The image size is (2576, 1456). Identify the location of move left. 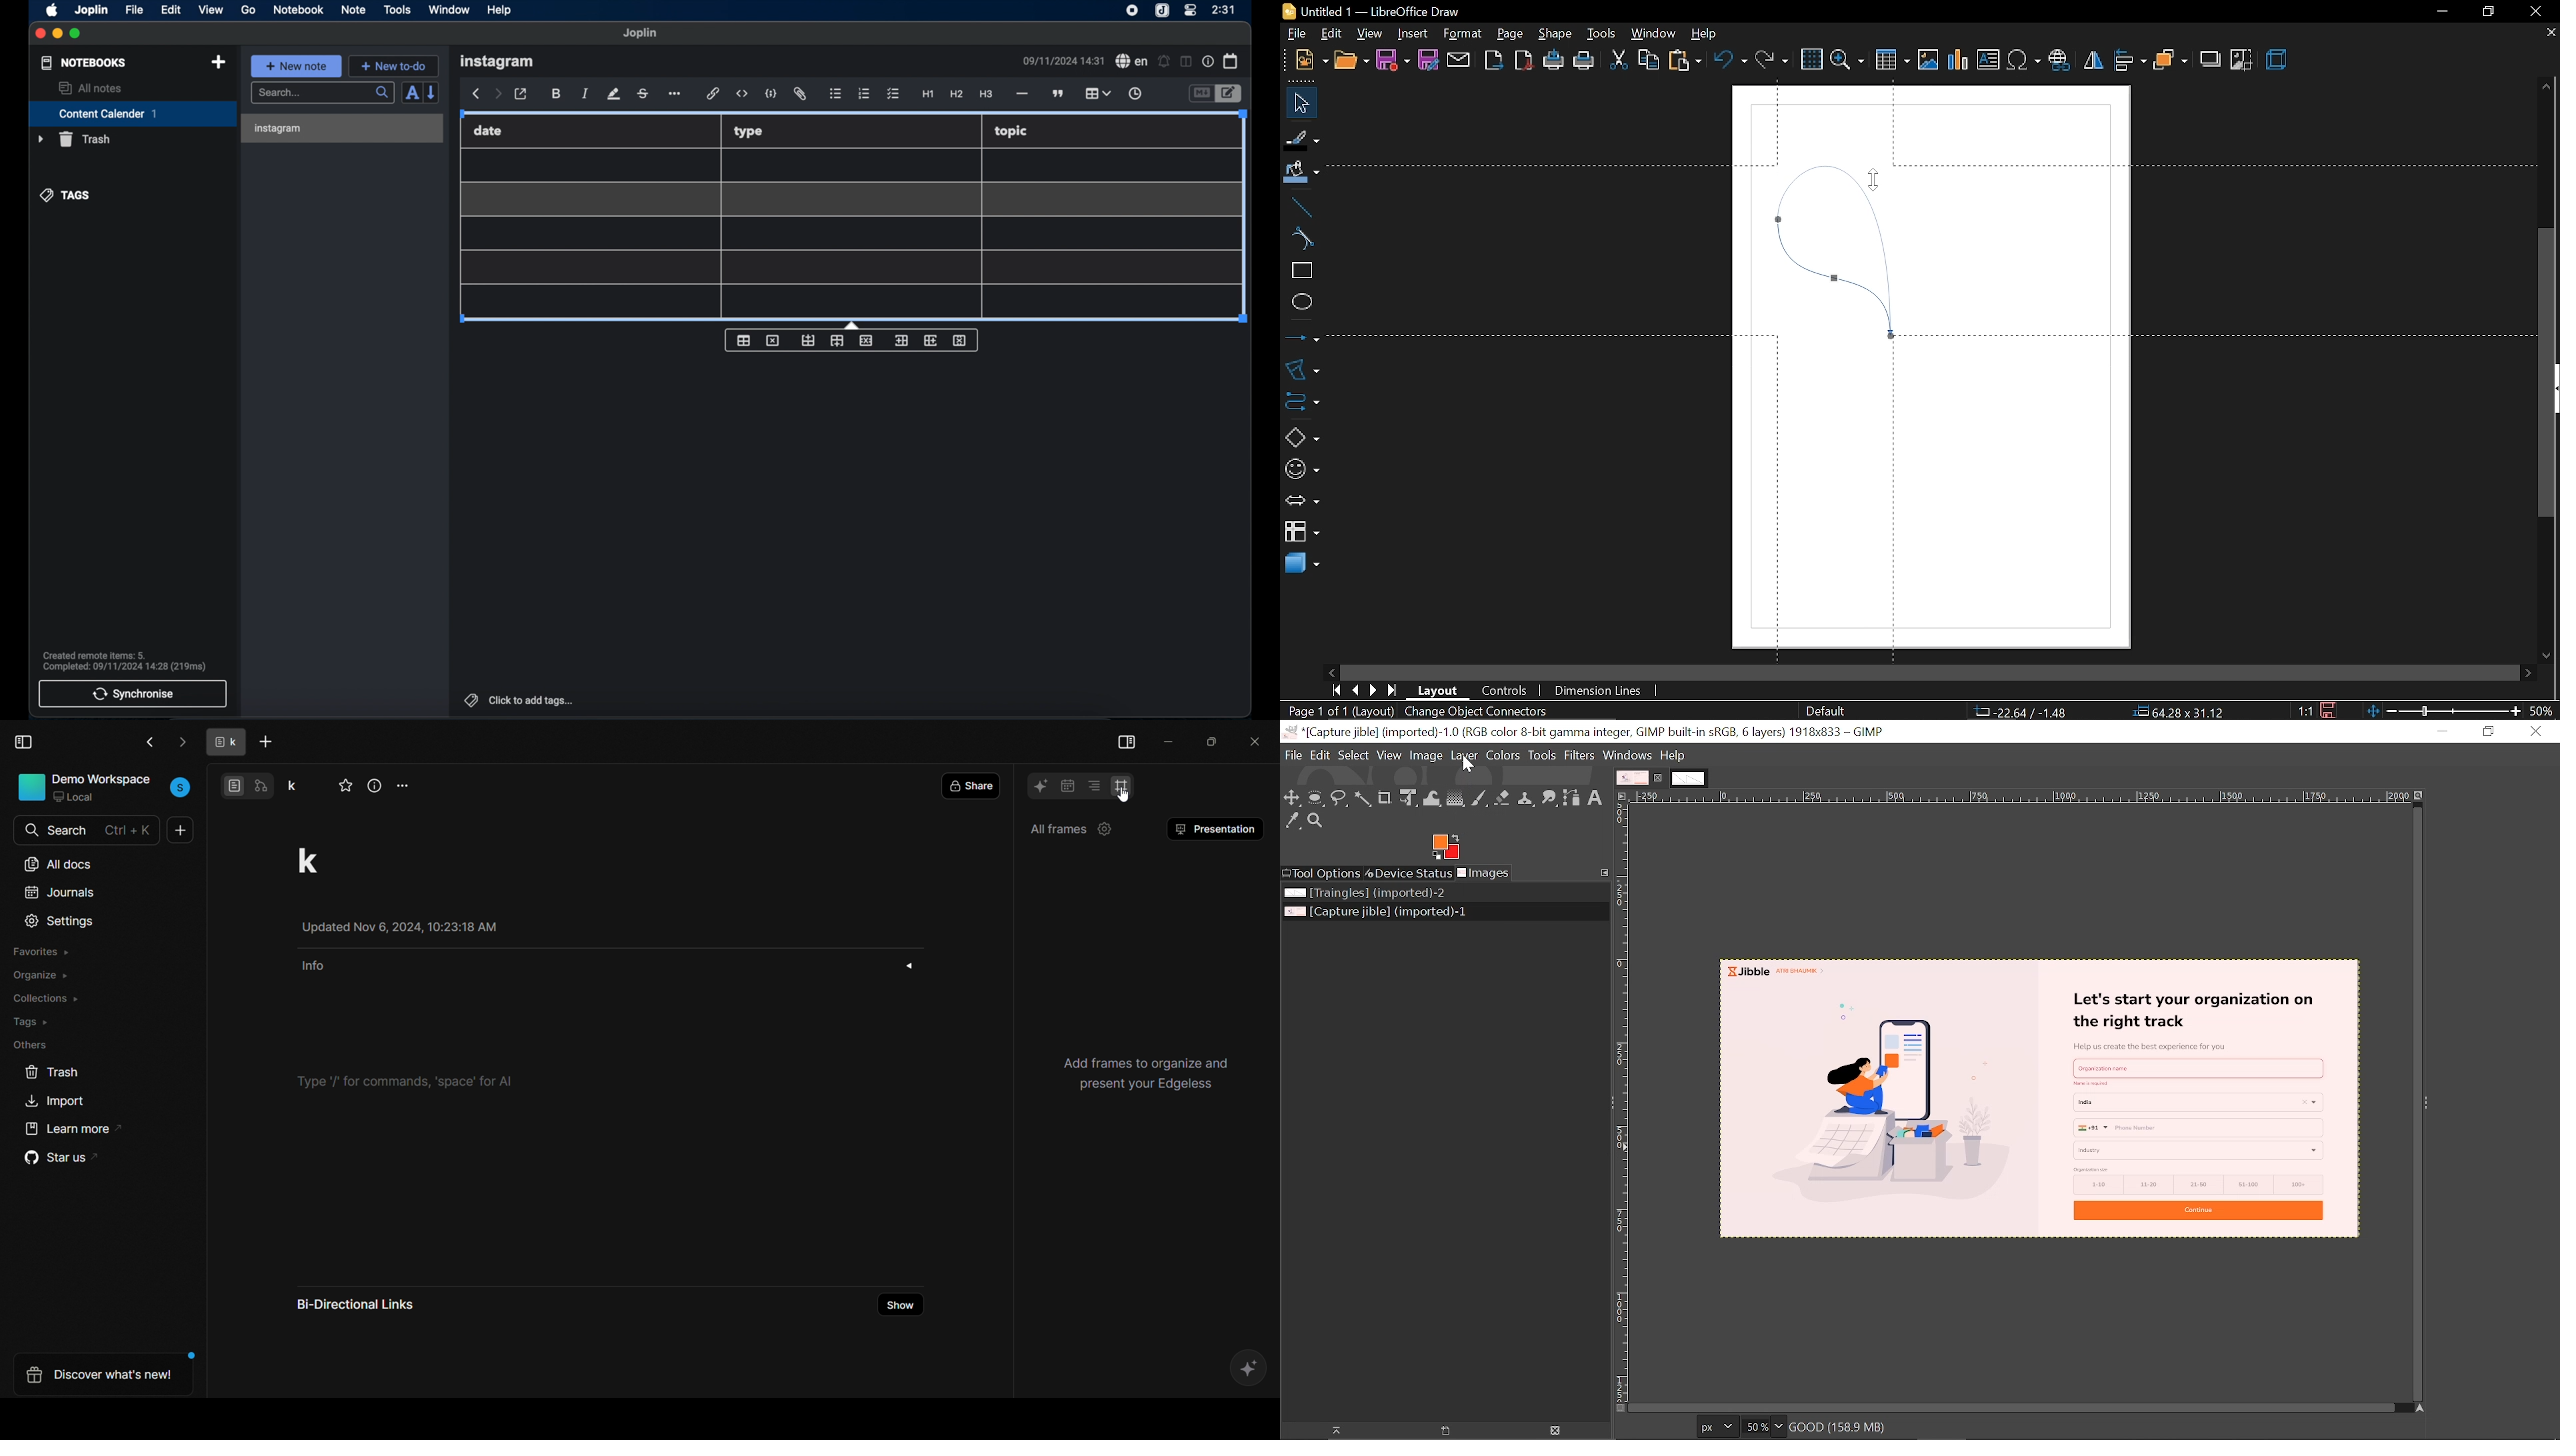
(1331, 671).